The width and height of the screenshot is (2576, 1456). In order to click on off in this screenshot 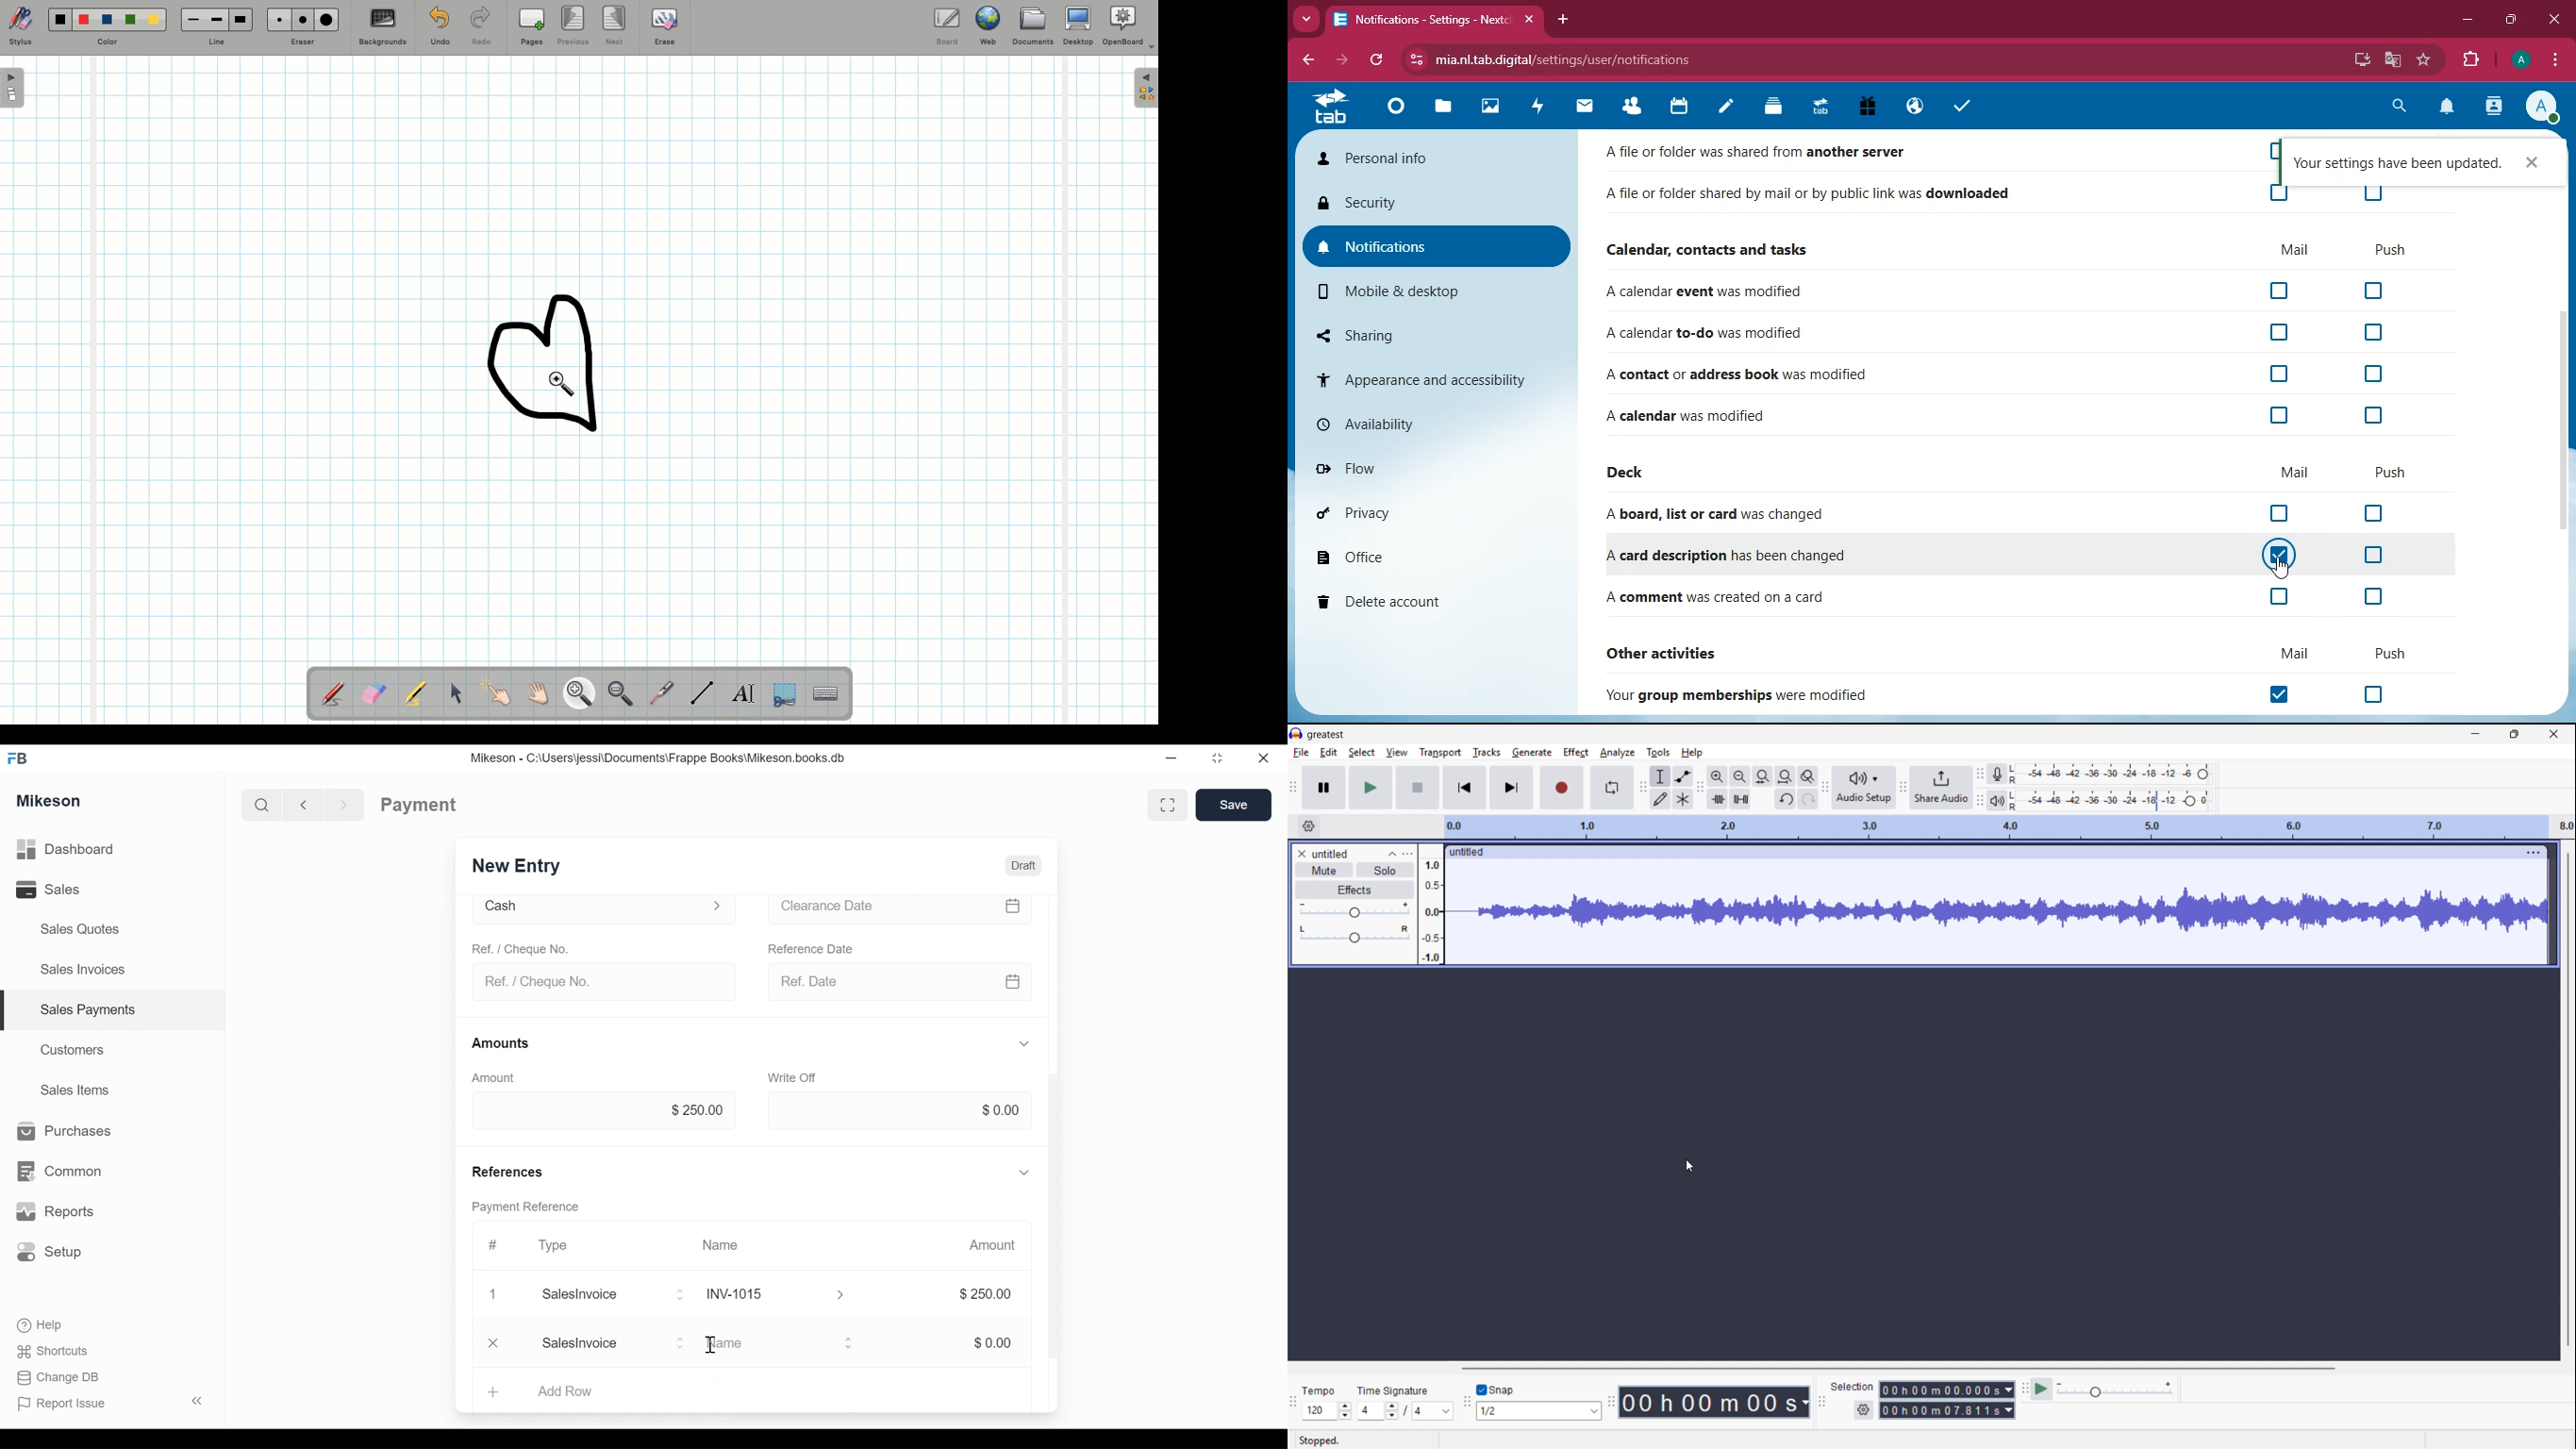, I will do `click(2281, 192)`.